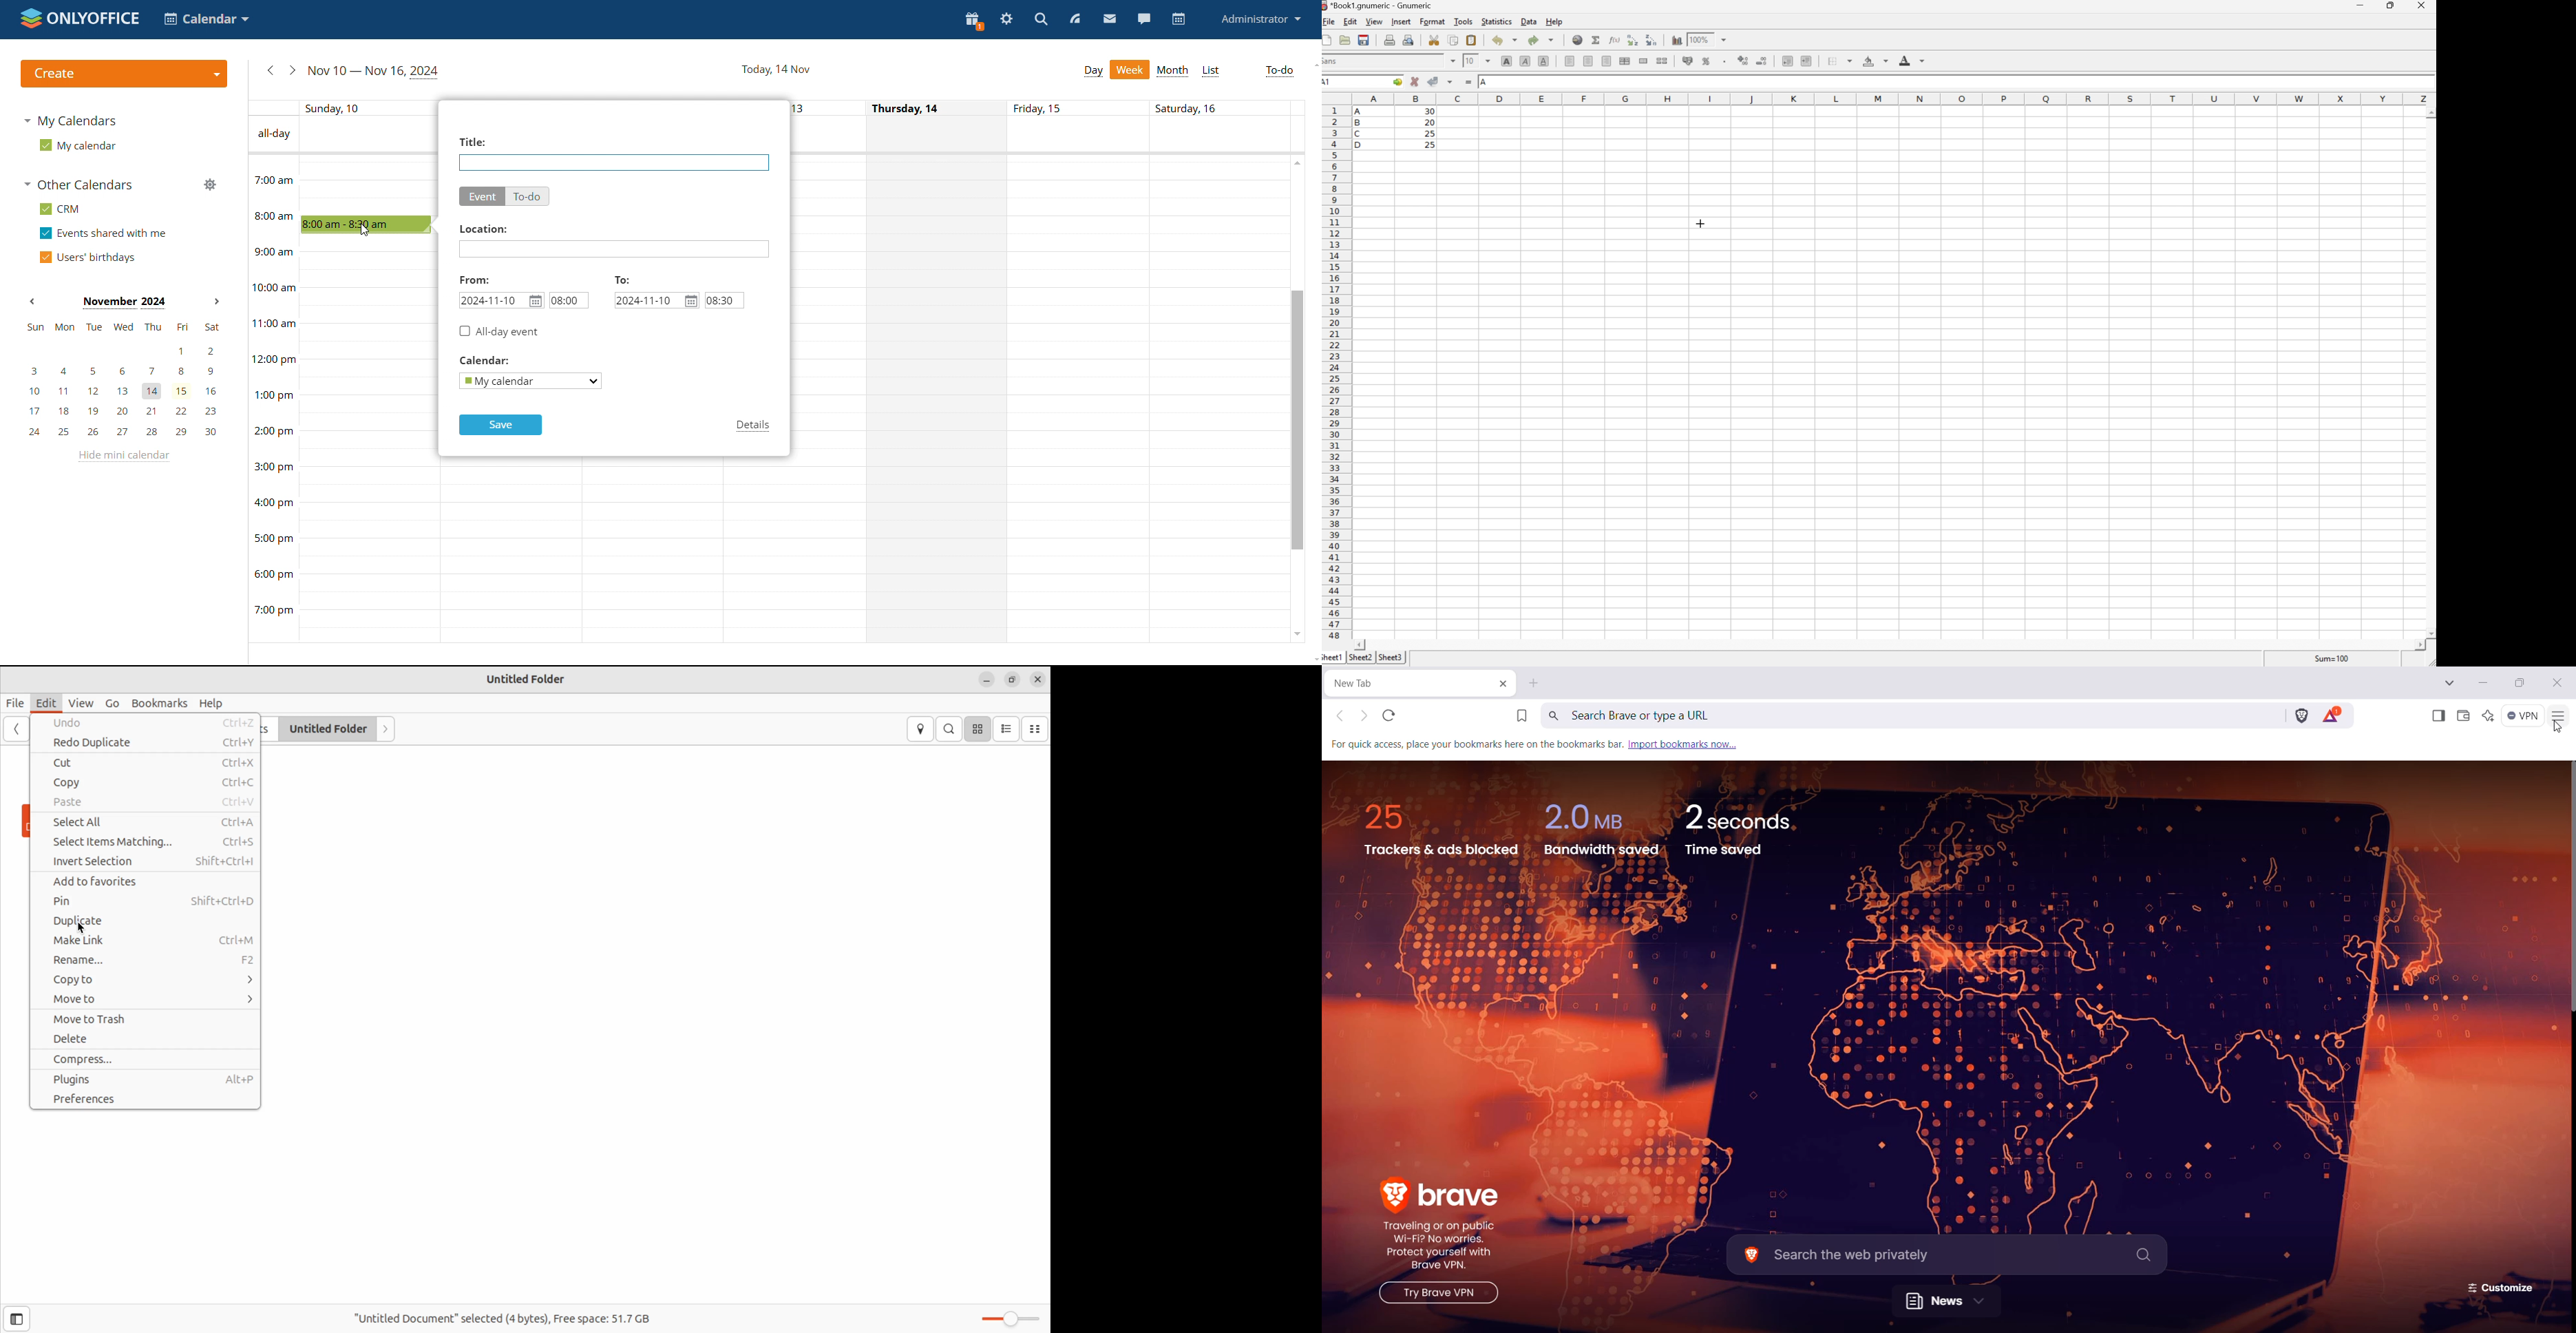  I want to click on Scroll Right, so click(2416, 645).